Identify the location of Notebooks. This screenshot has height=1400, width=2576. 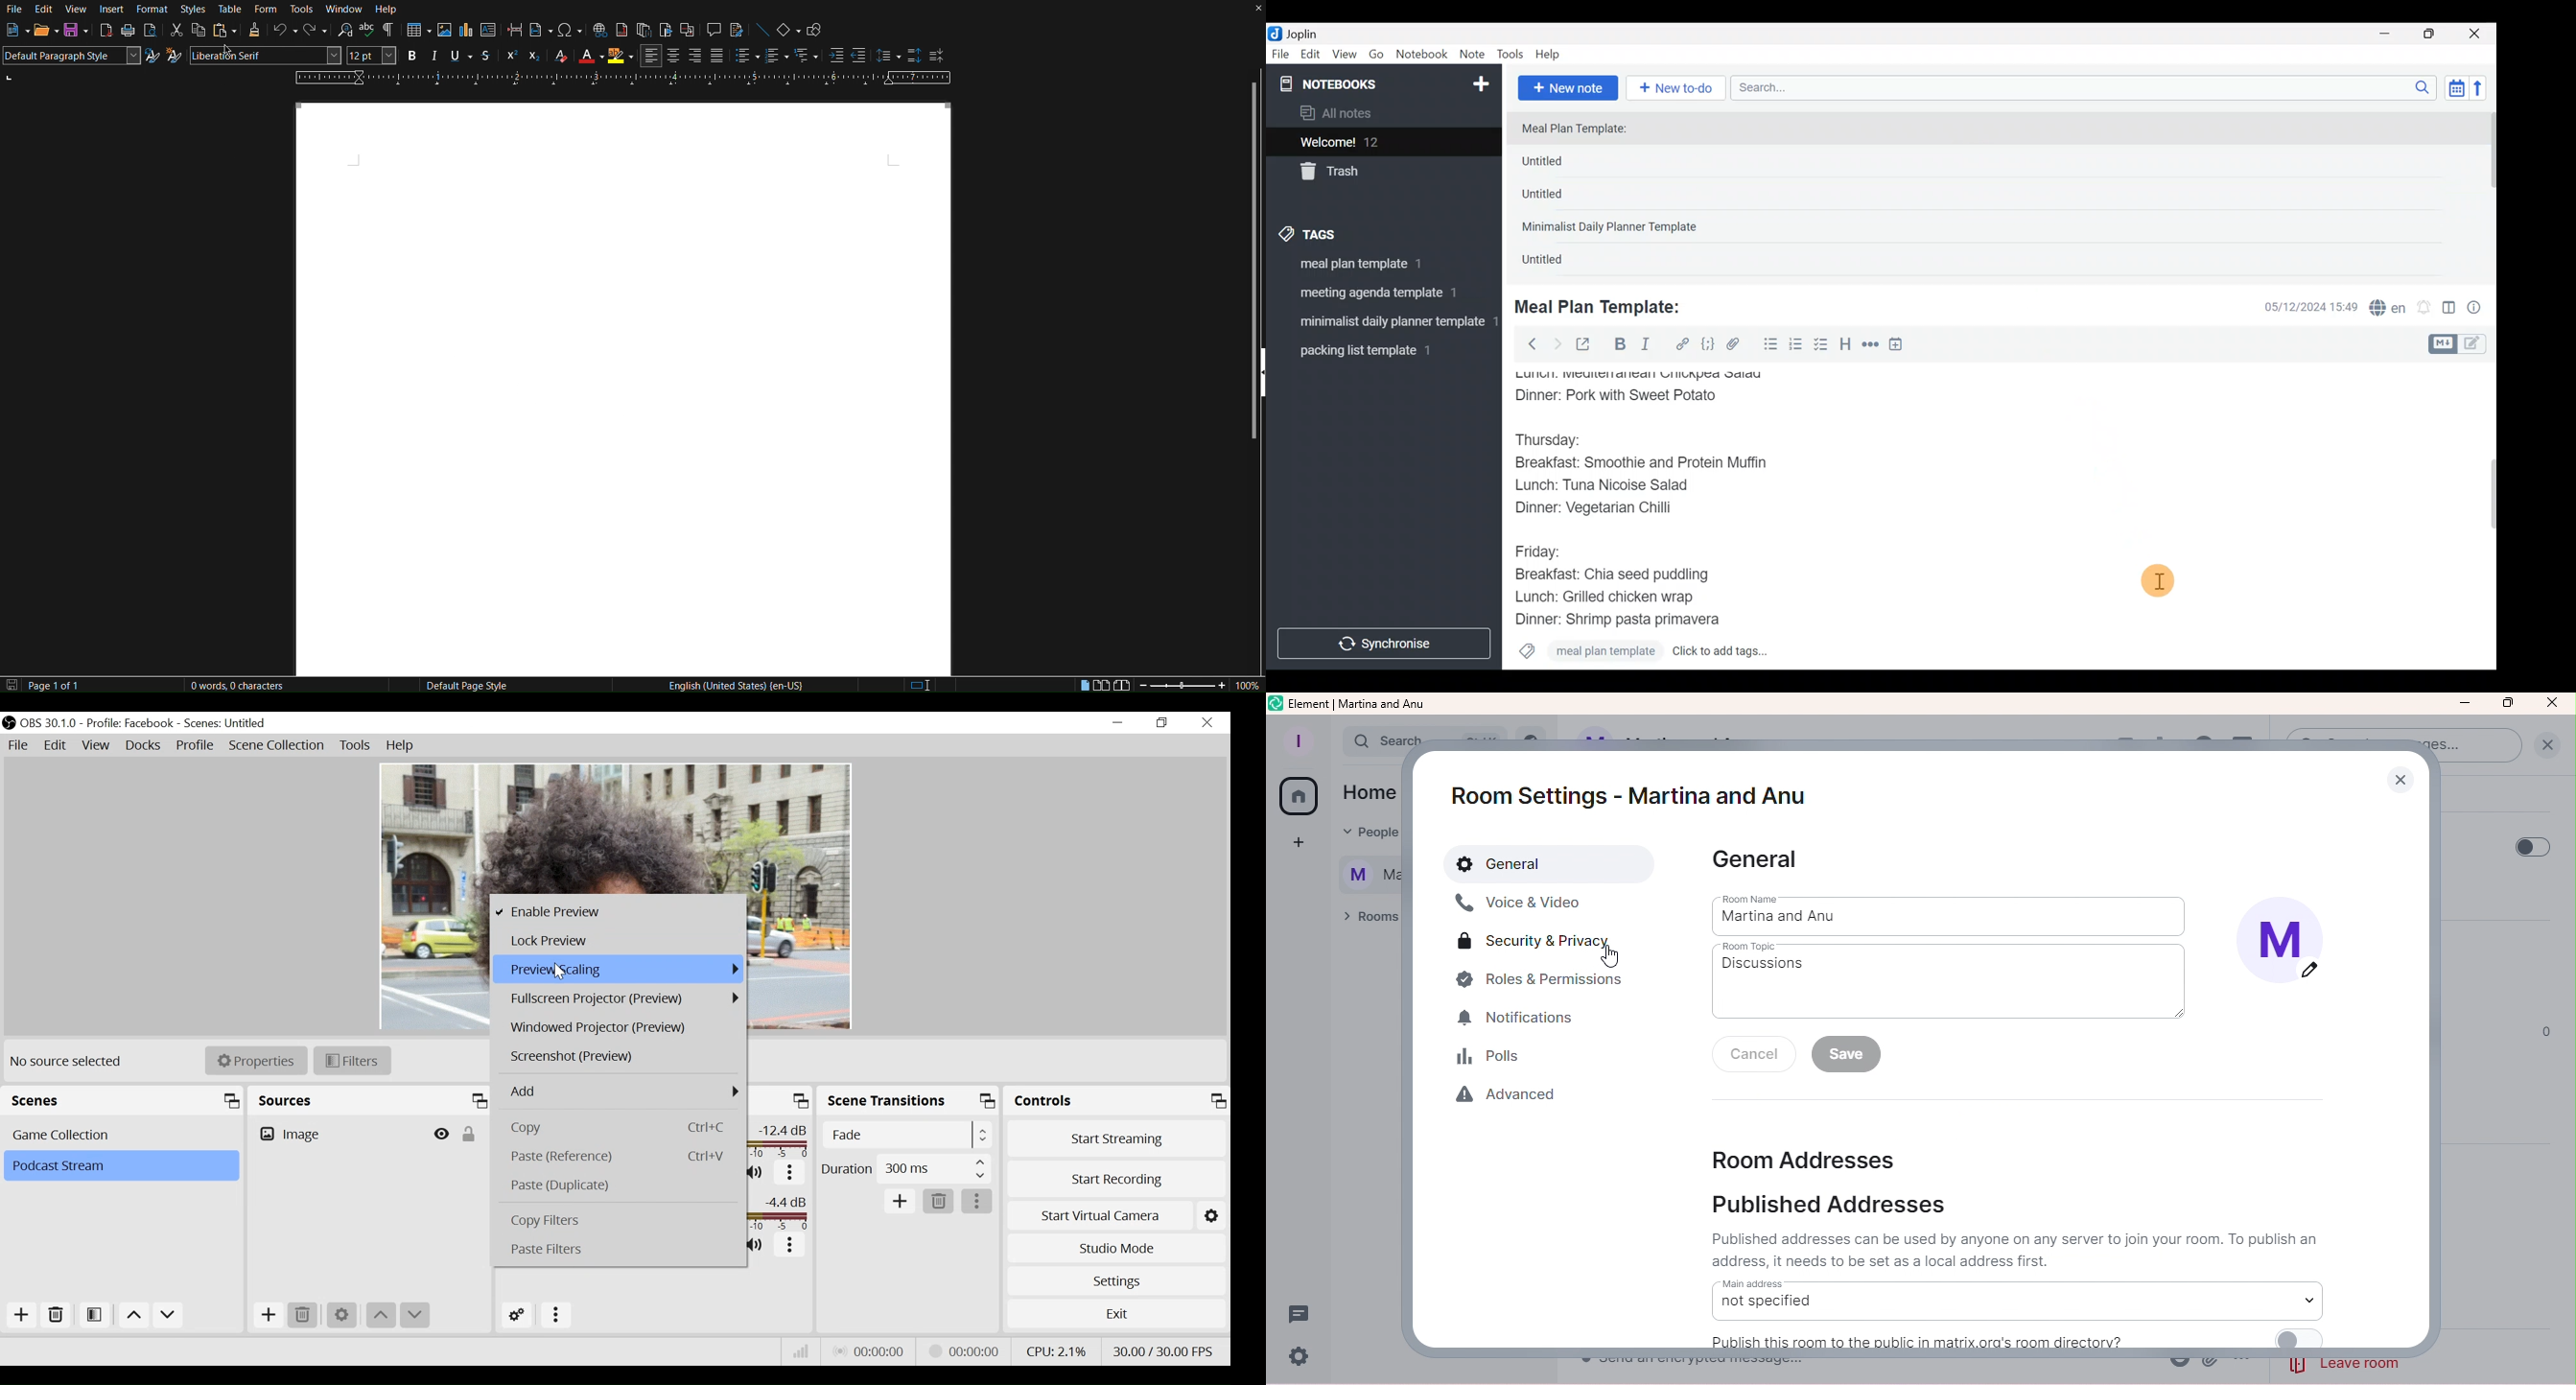
(1356, 83).